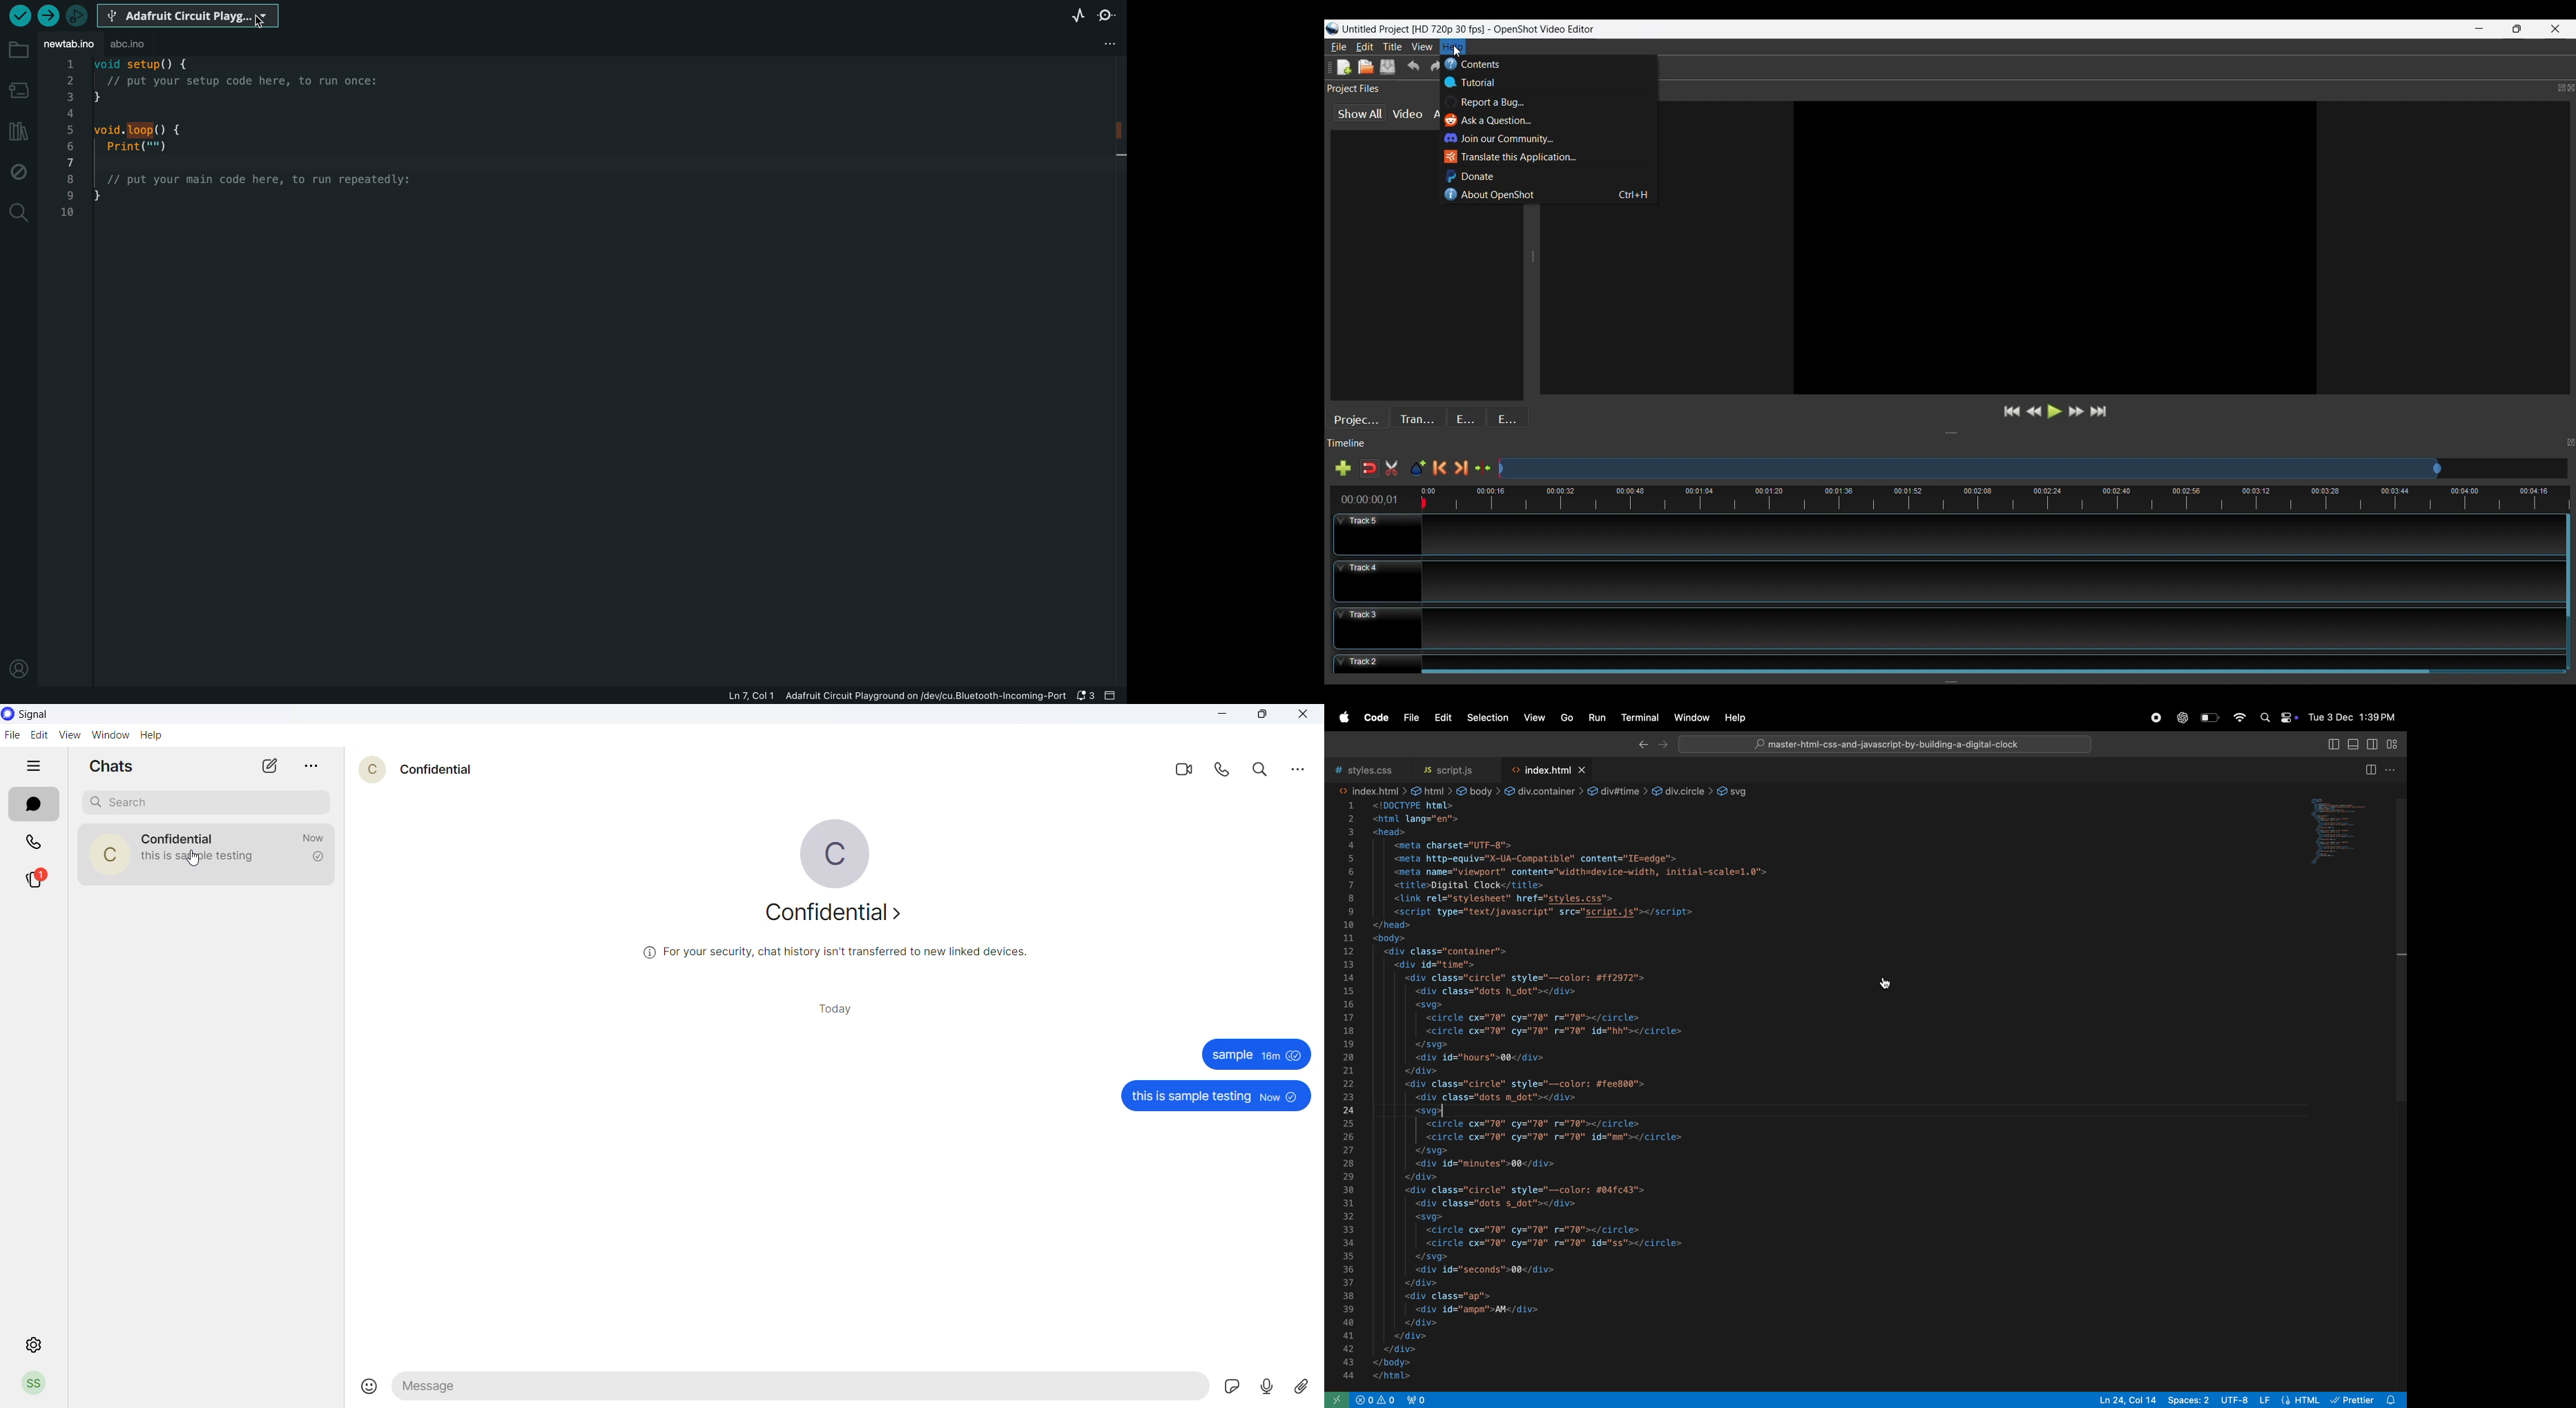 This screenshot has height=1428, width=2576. I want to click on hide tabs, so click(35, 767).